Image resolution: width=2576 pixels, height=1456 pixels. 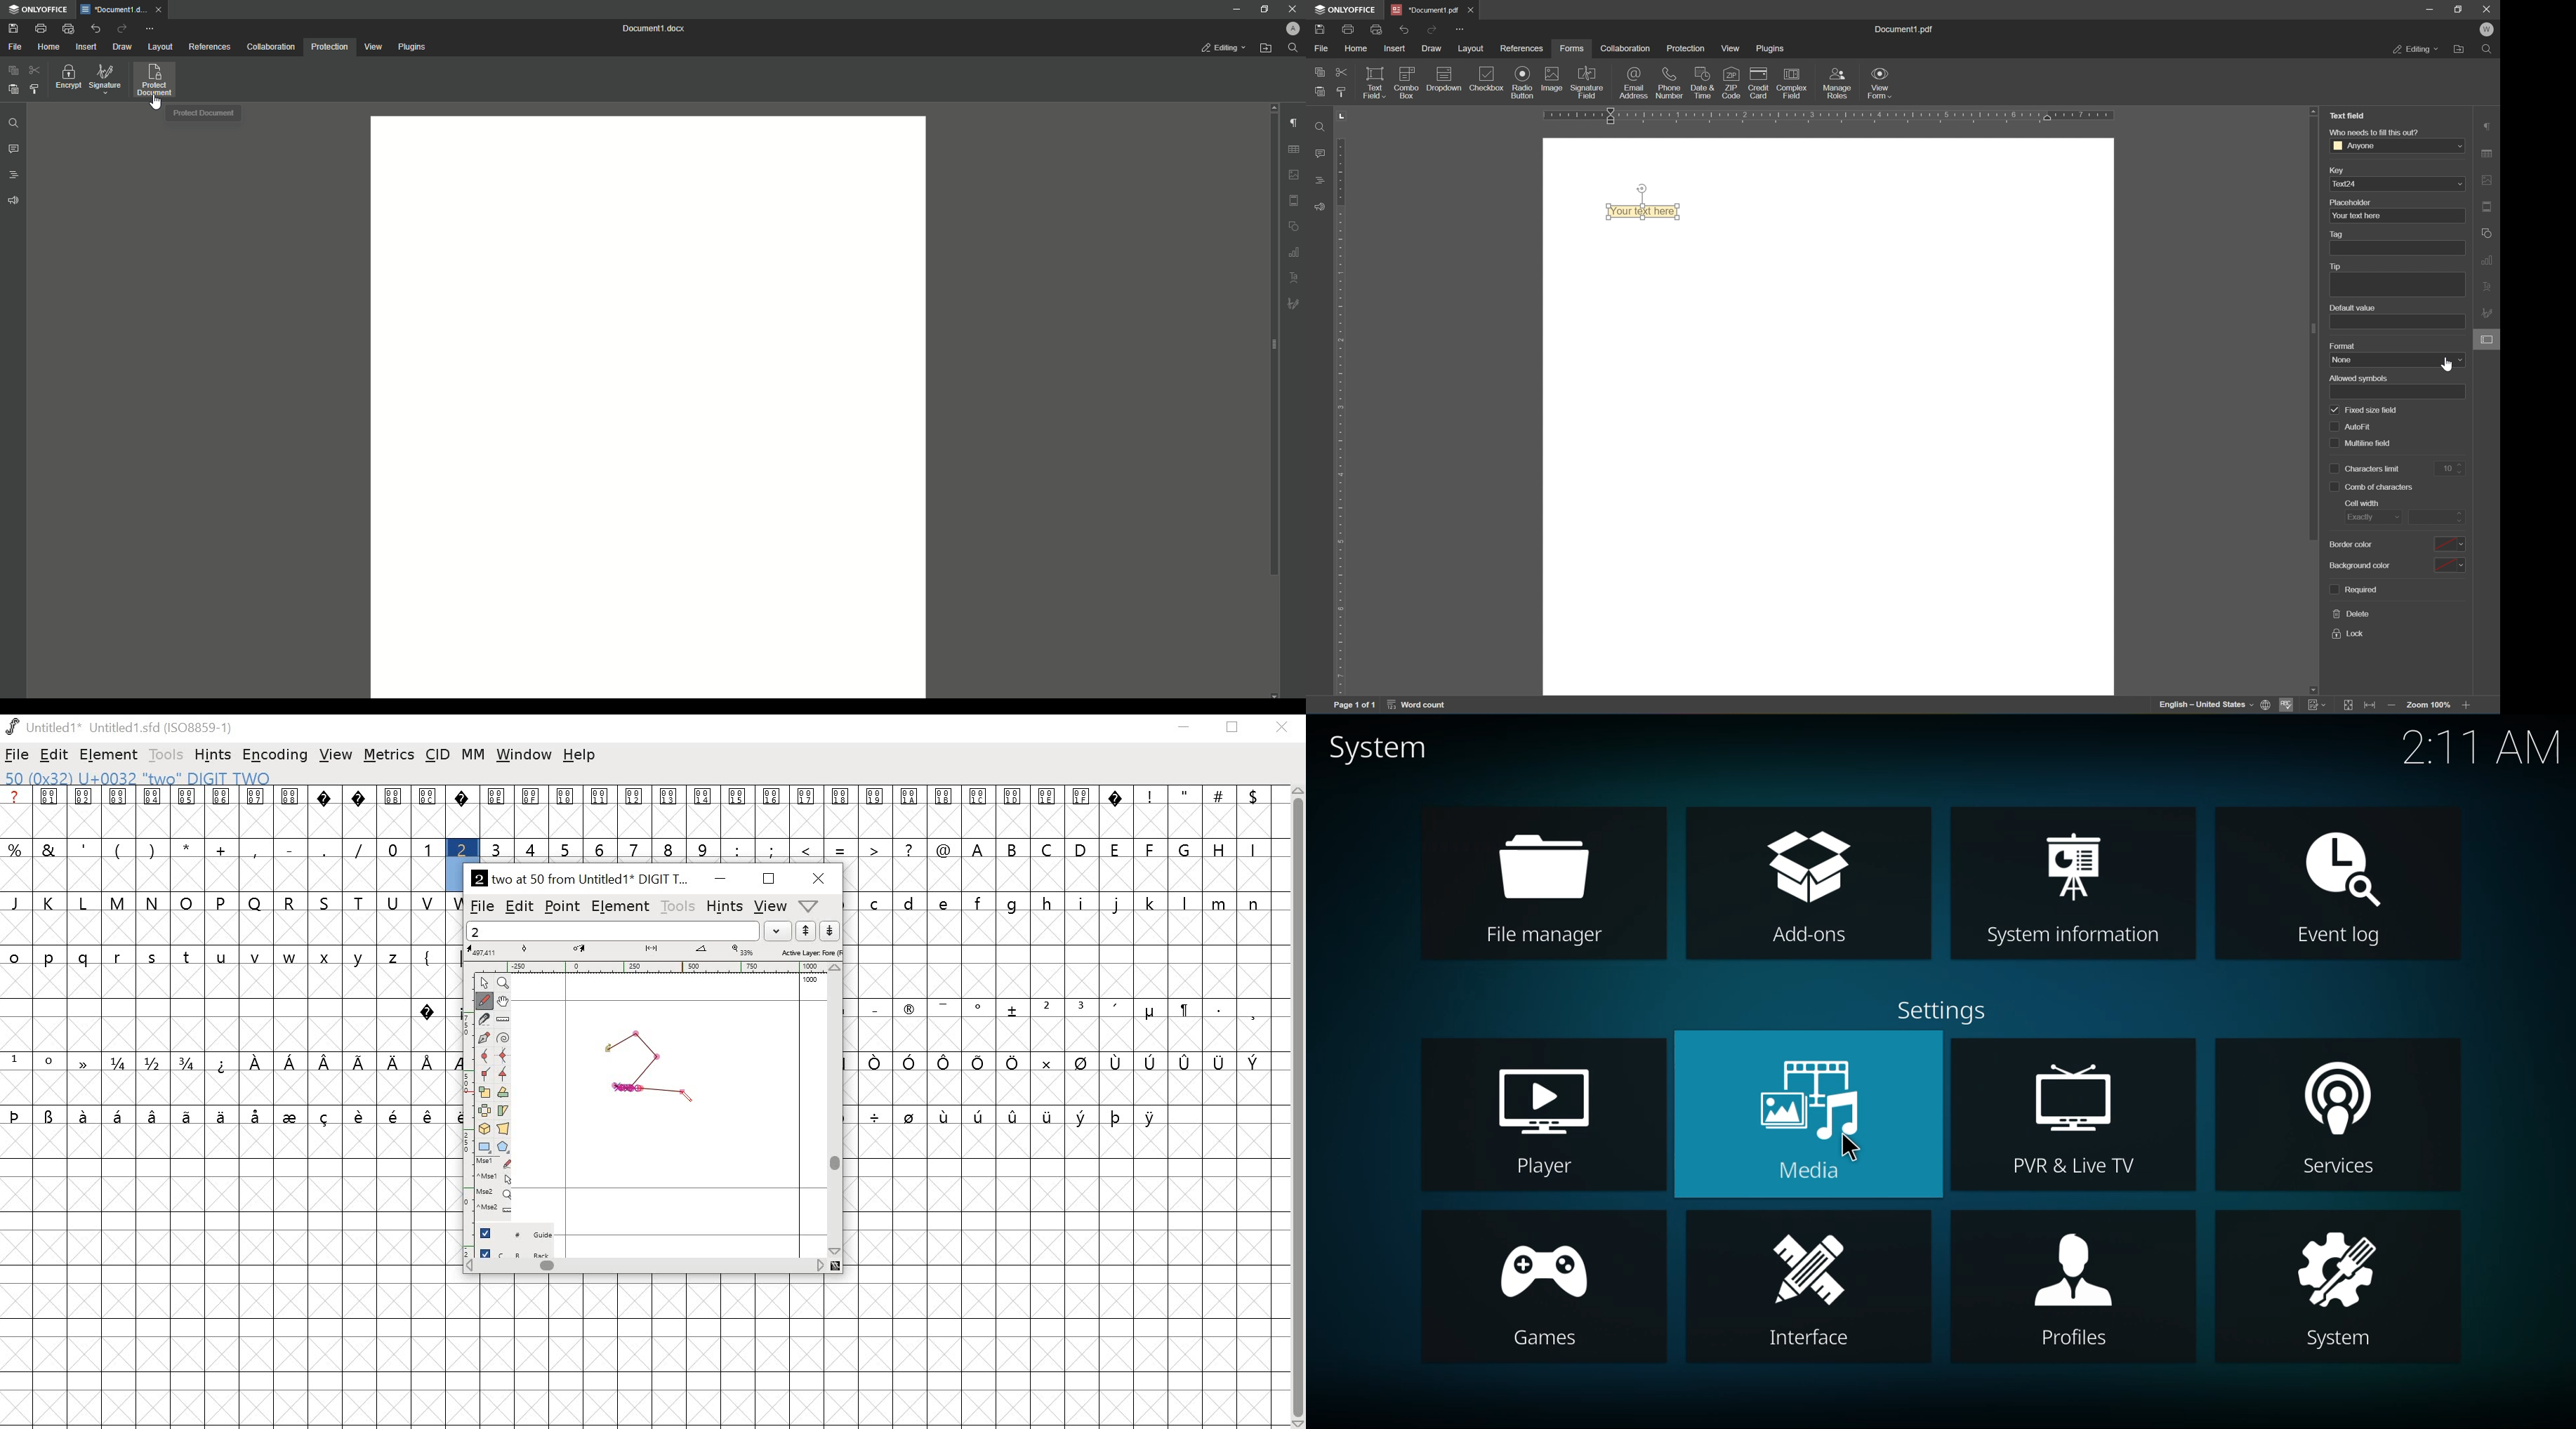 I want to click on references, so click(x=1524, y=49).